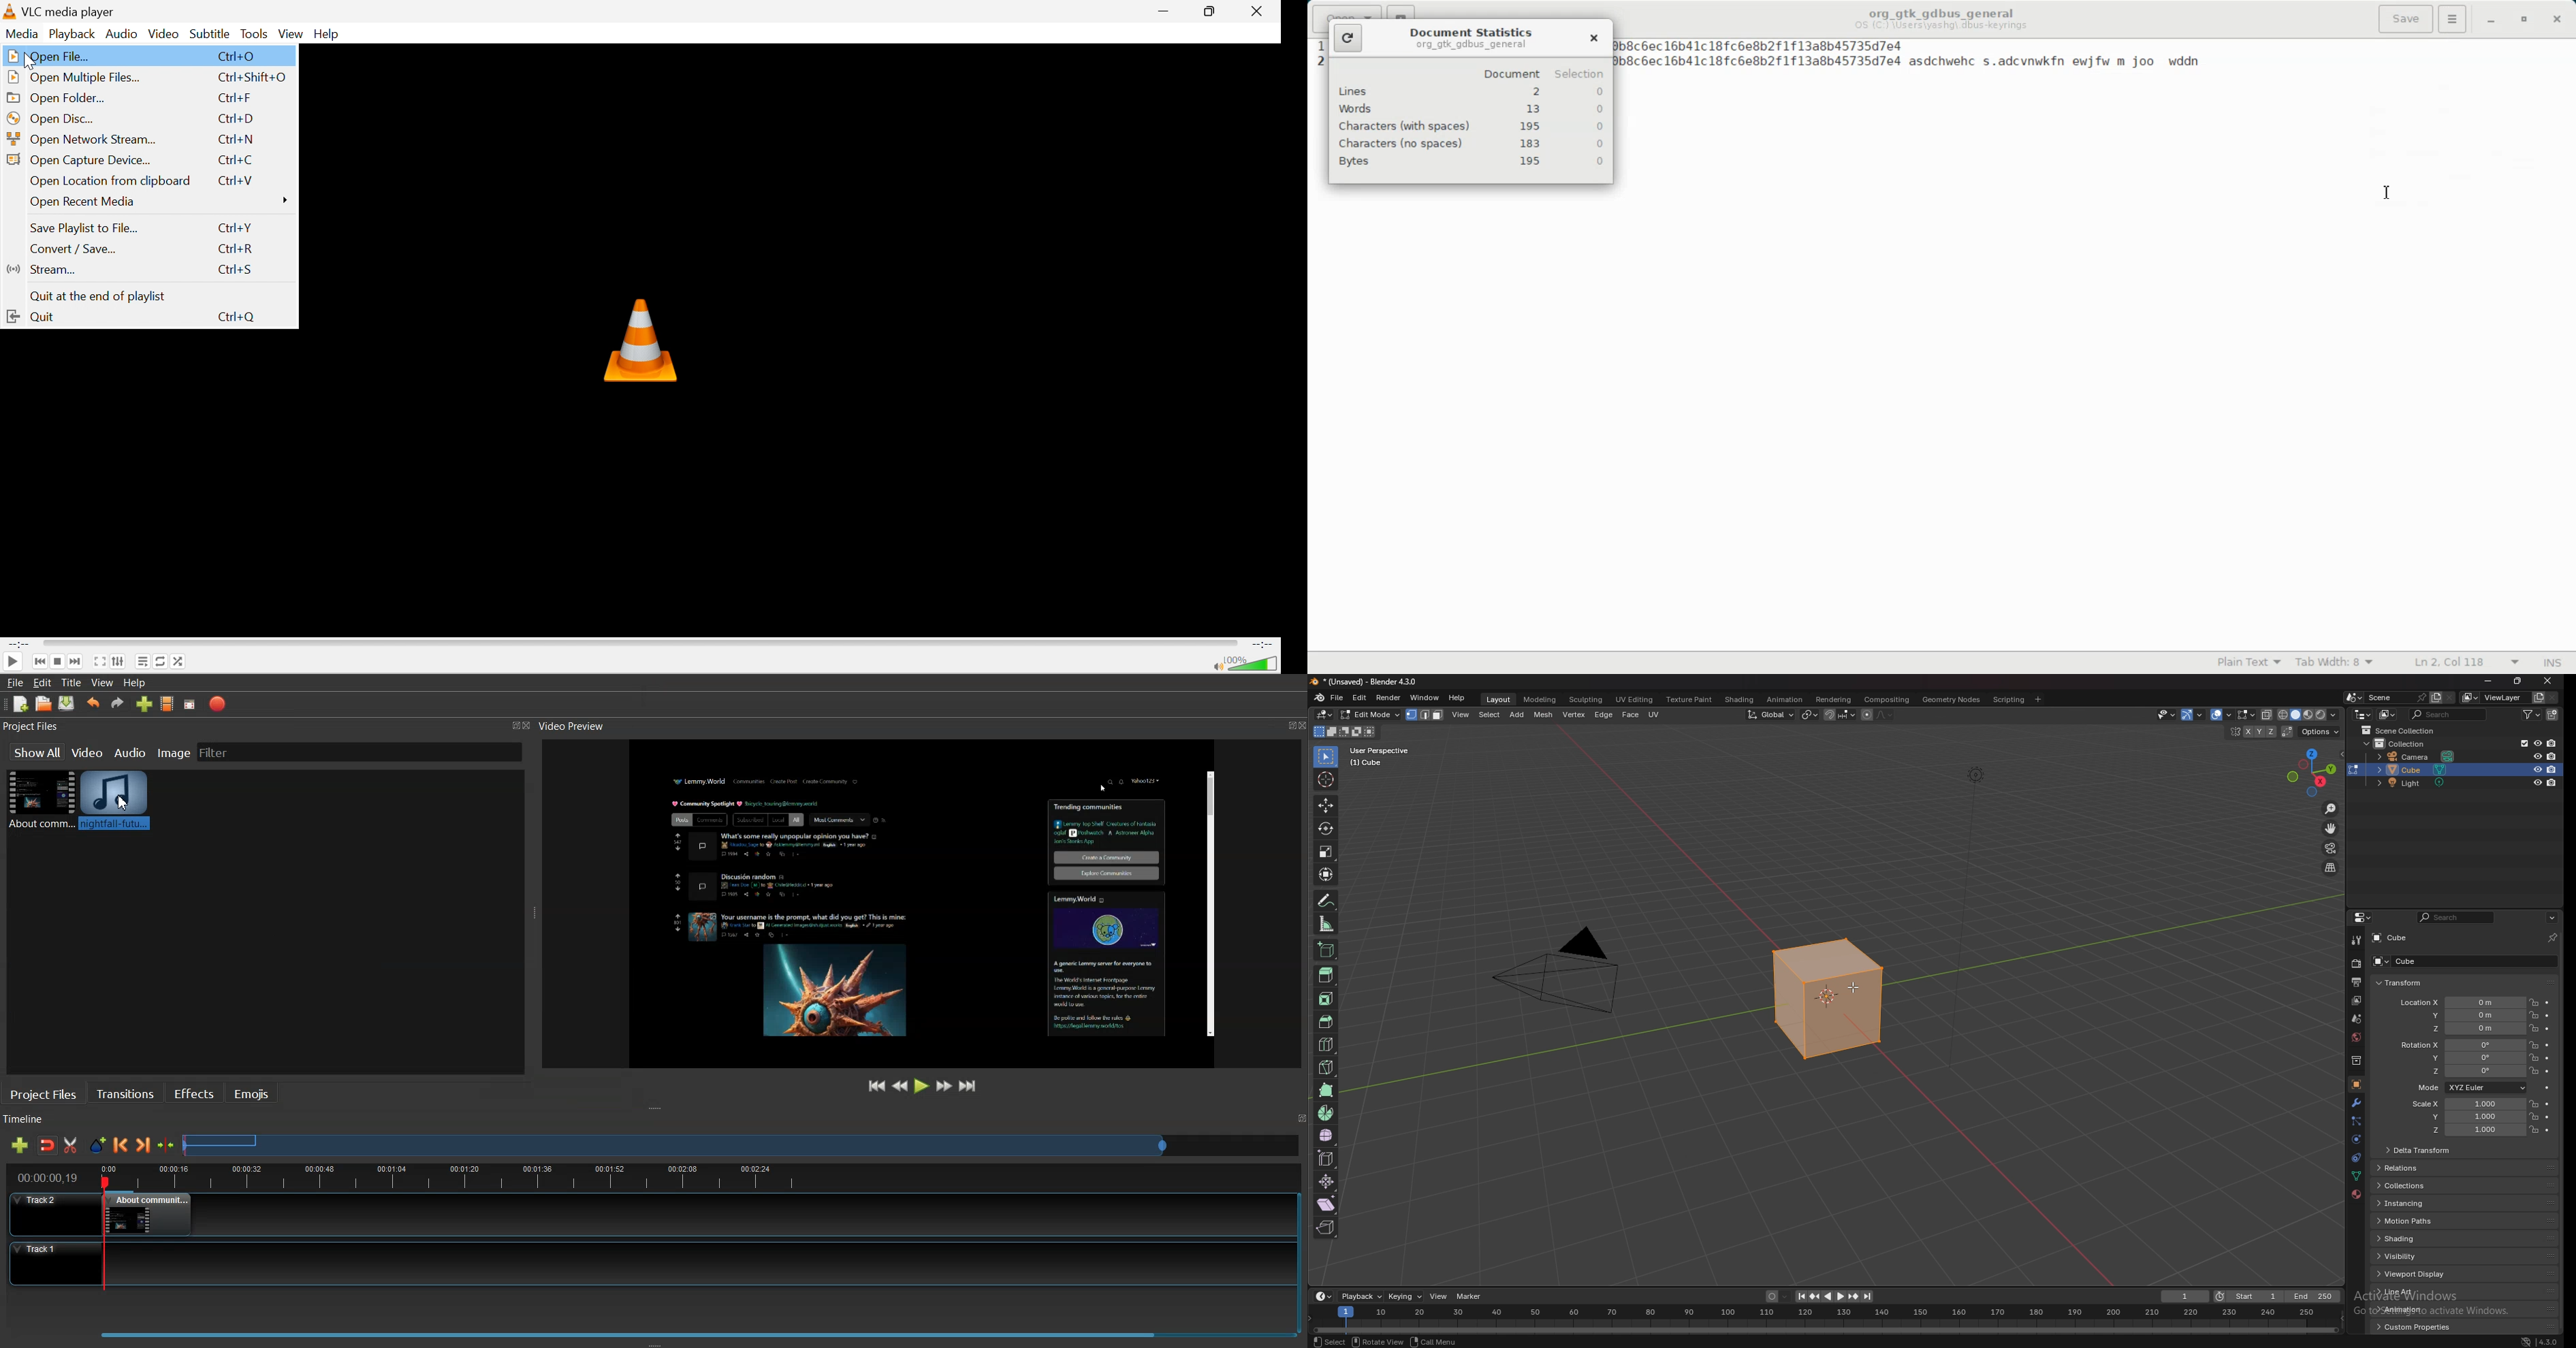 Image resolution: width=2576 pixels, height=1372 pixels. Describe the element at coordinates (1254, 664) in the screenshot. I see `Volume controls` at that location.